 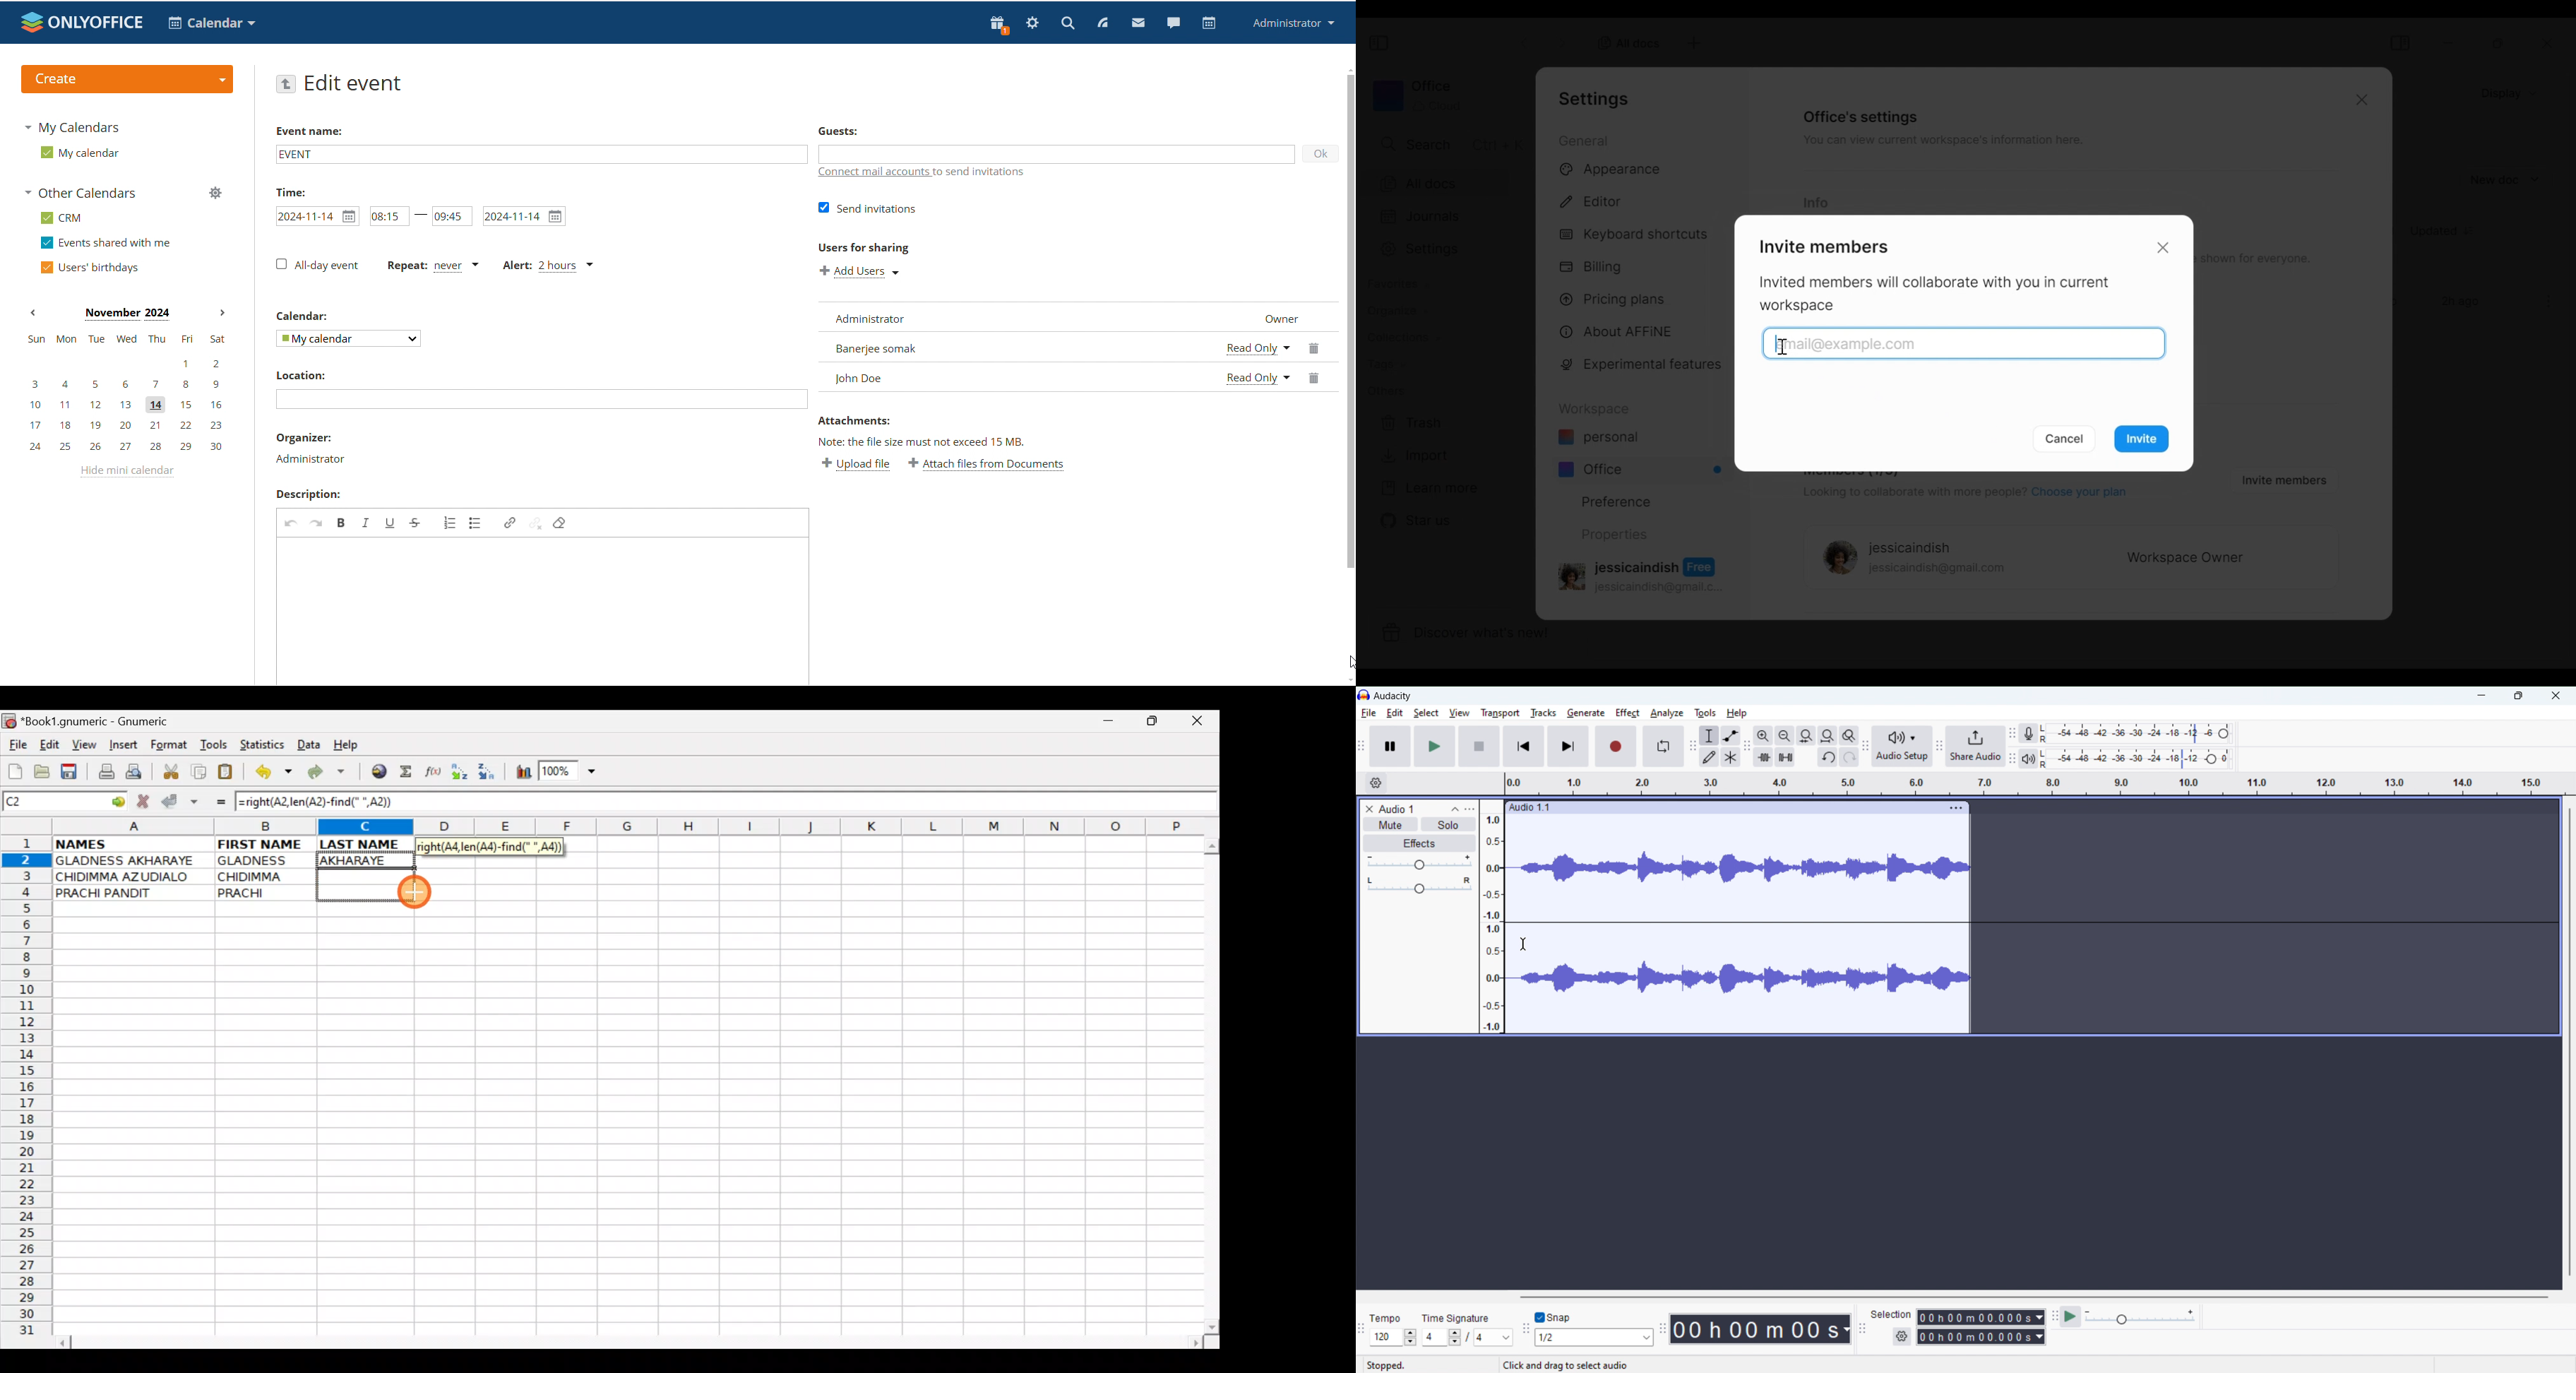 I want to click on personal, so click(x=1598, y=439).